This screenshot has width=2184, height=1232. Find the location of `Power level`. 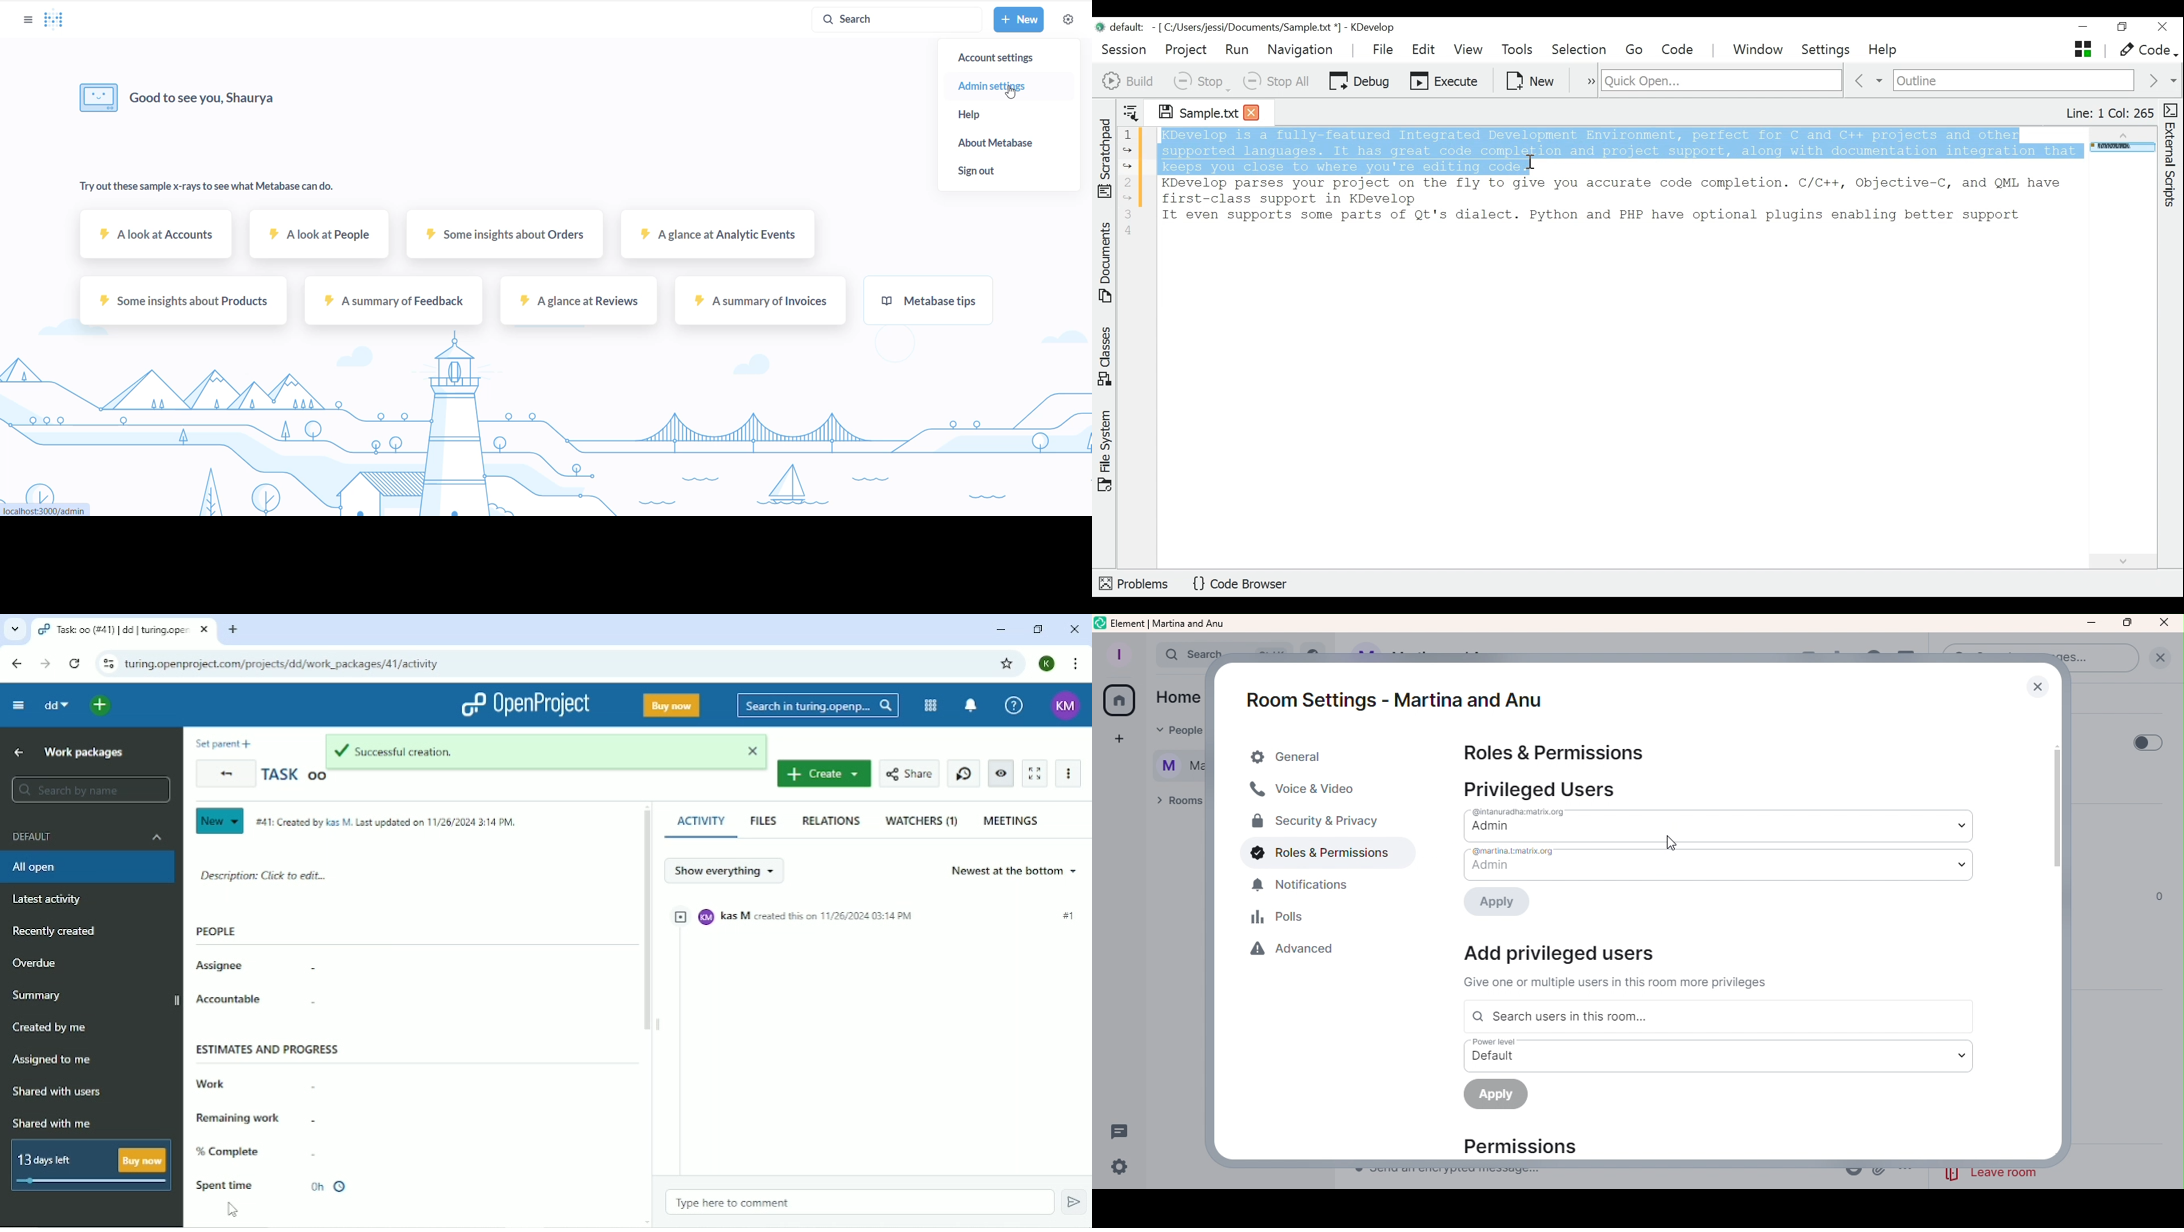

Power level is located at coordinates (1716, 1055).